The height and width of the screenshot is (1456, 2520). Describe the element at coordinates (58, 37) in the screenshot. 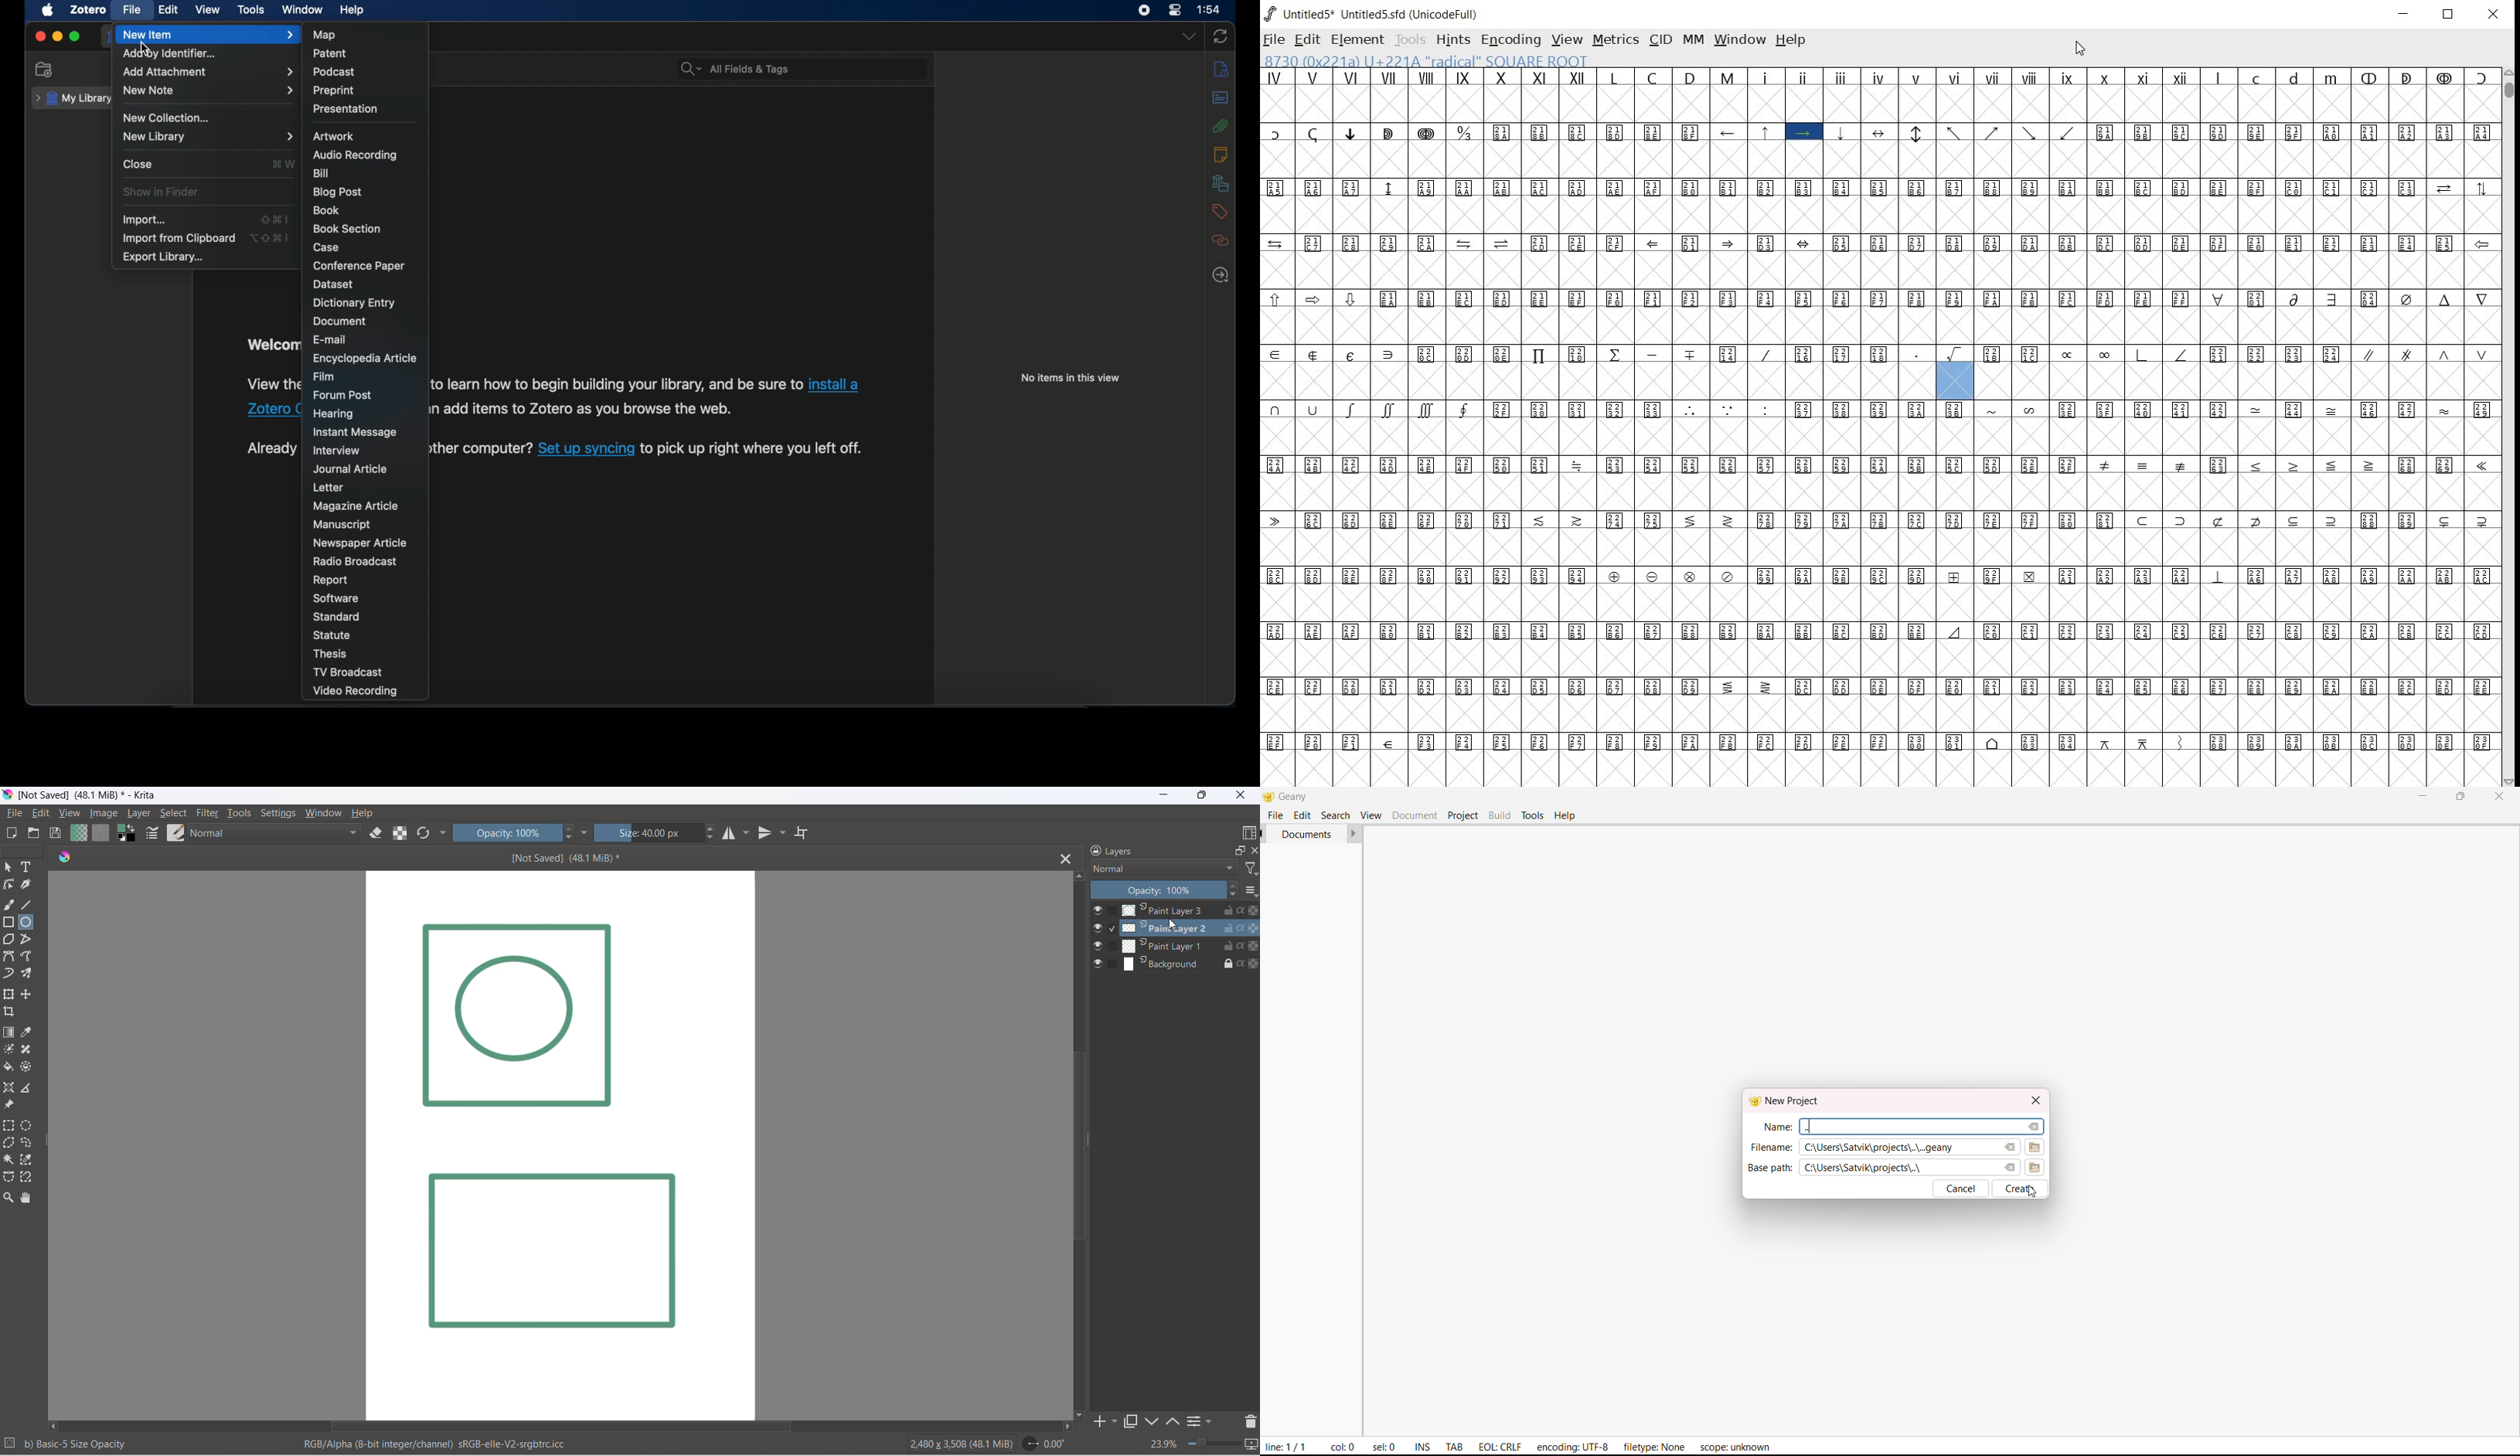

I see `minimize` at that location.